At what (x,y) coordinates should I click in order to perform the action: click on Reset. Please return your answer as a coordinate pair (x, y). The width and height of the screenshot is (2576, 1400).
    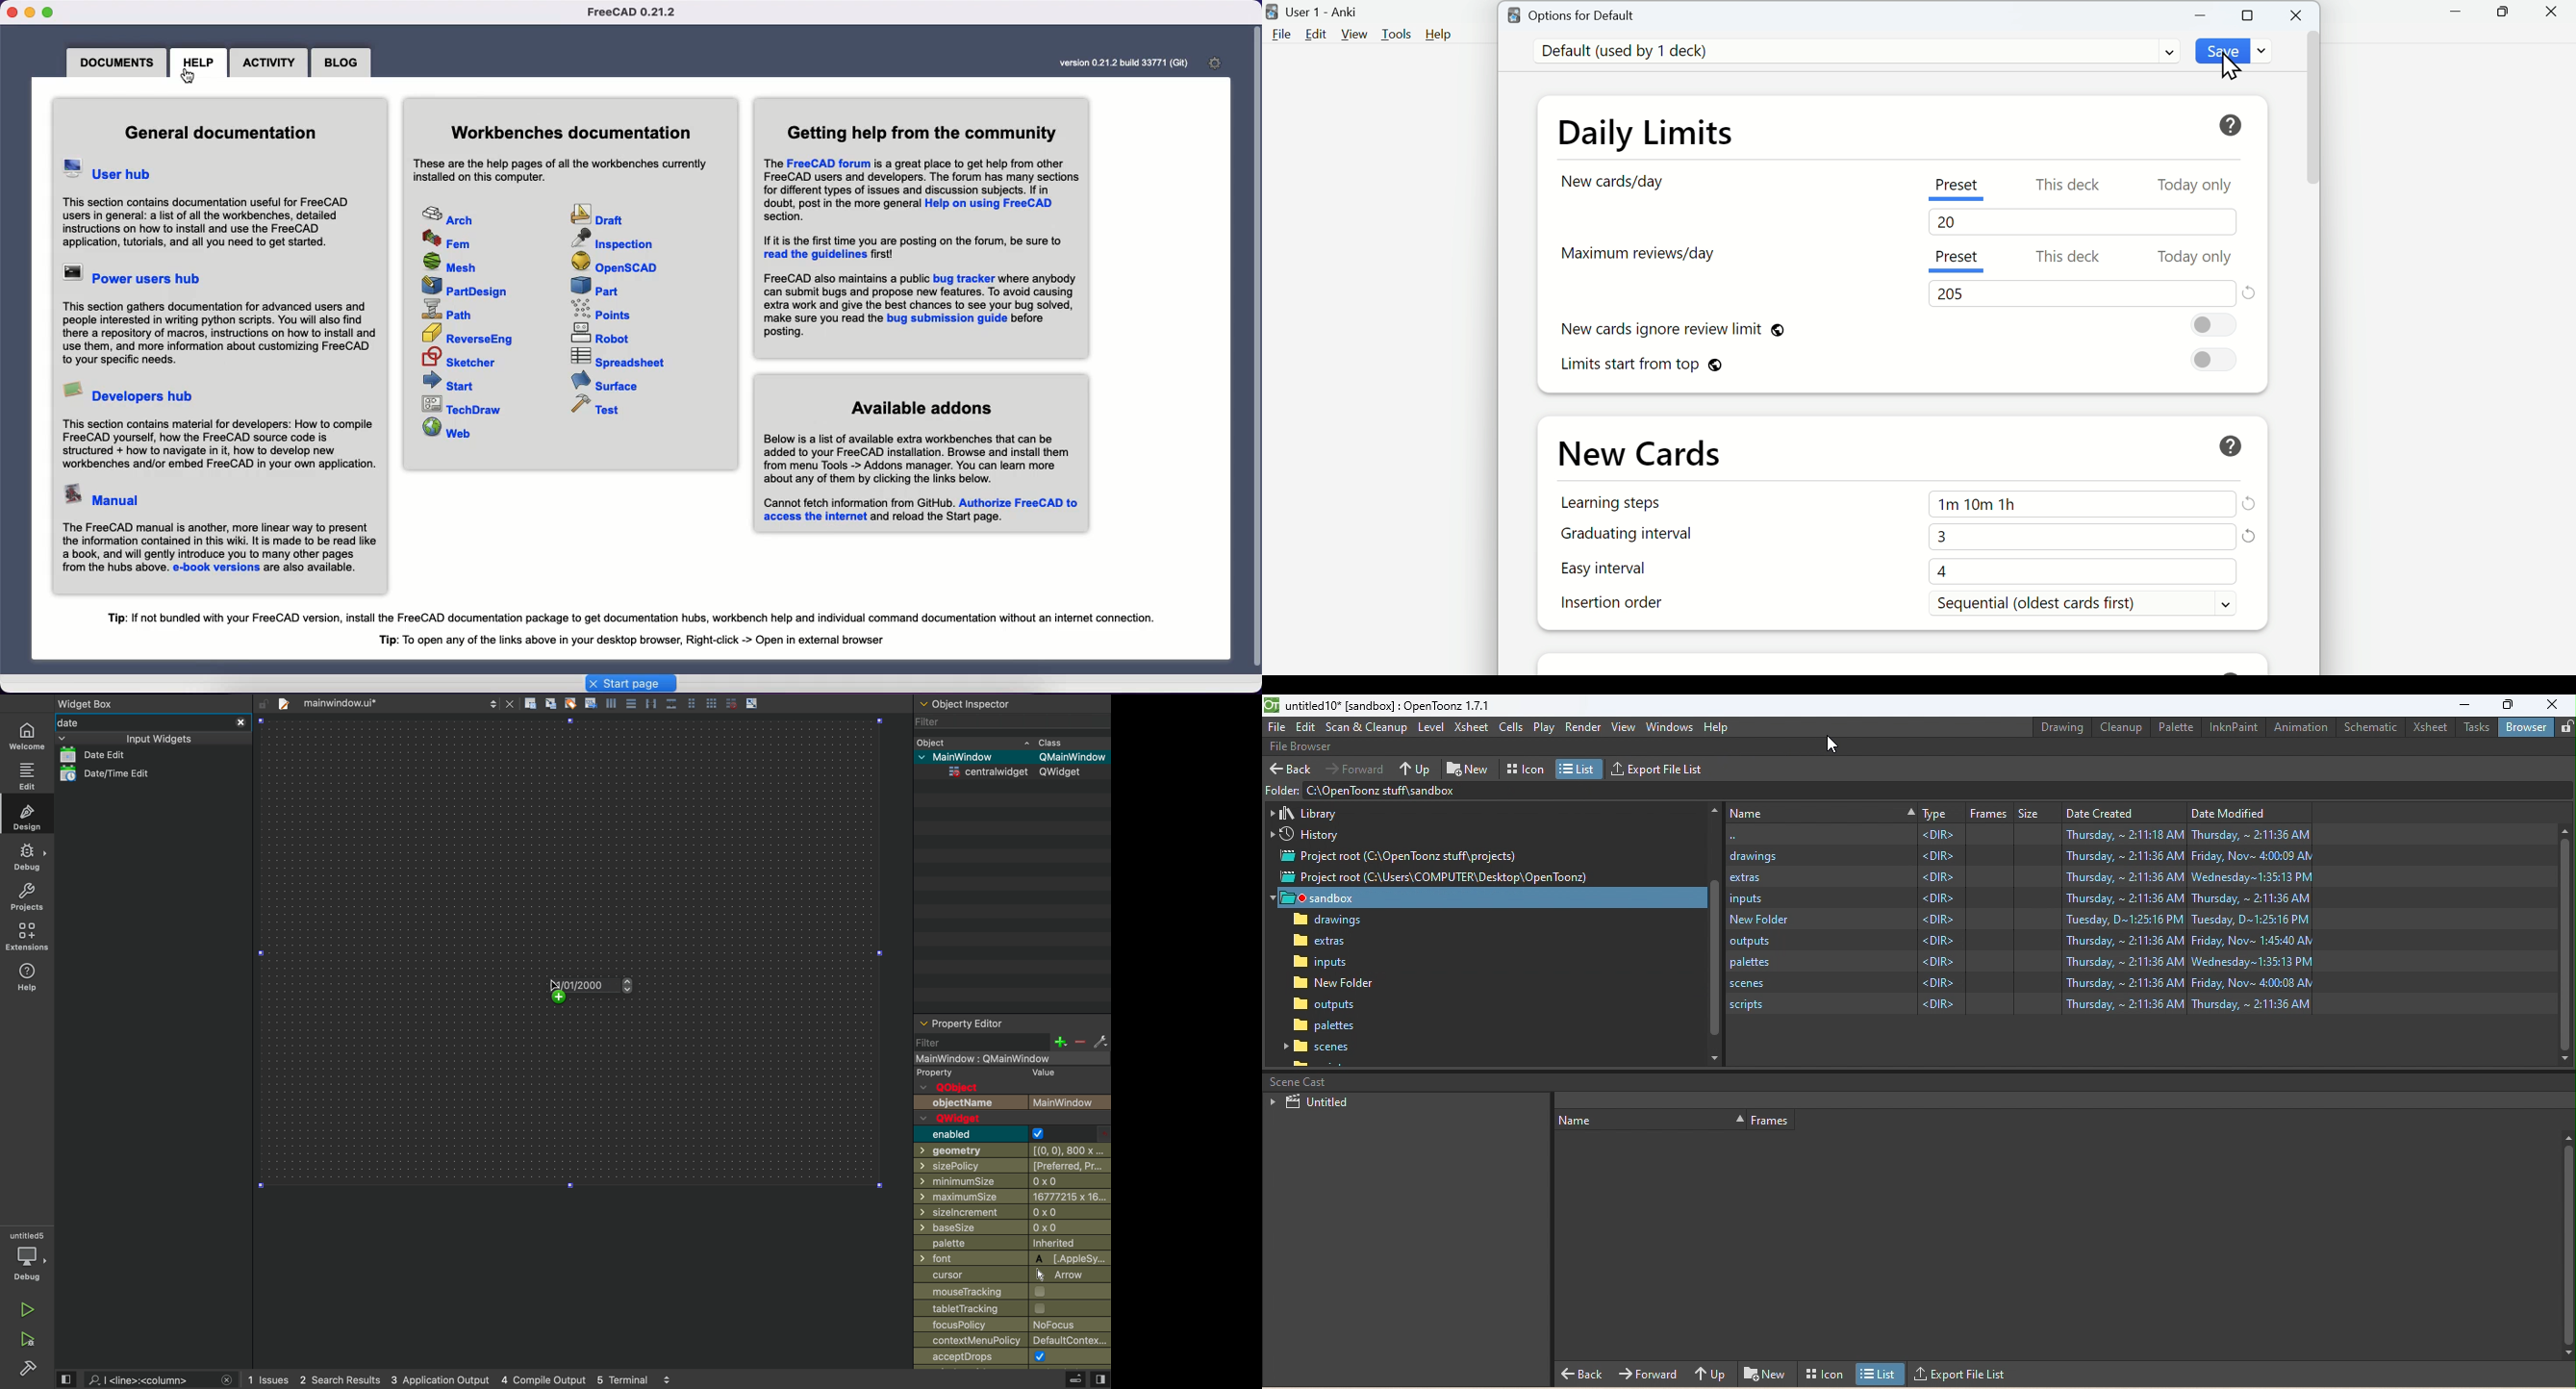
    Looking at the image, I should click on (2251, 292).